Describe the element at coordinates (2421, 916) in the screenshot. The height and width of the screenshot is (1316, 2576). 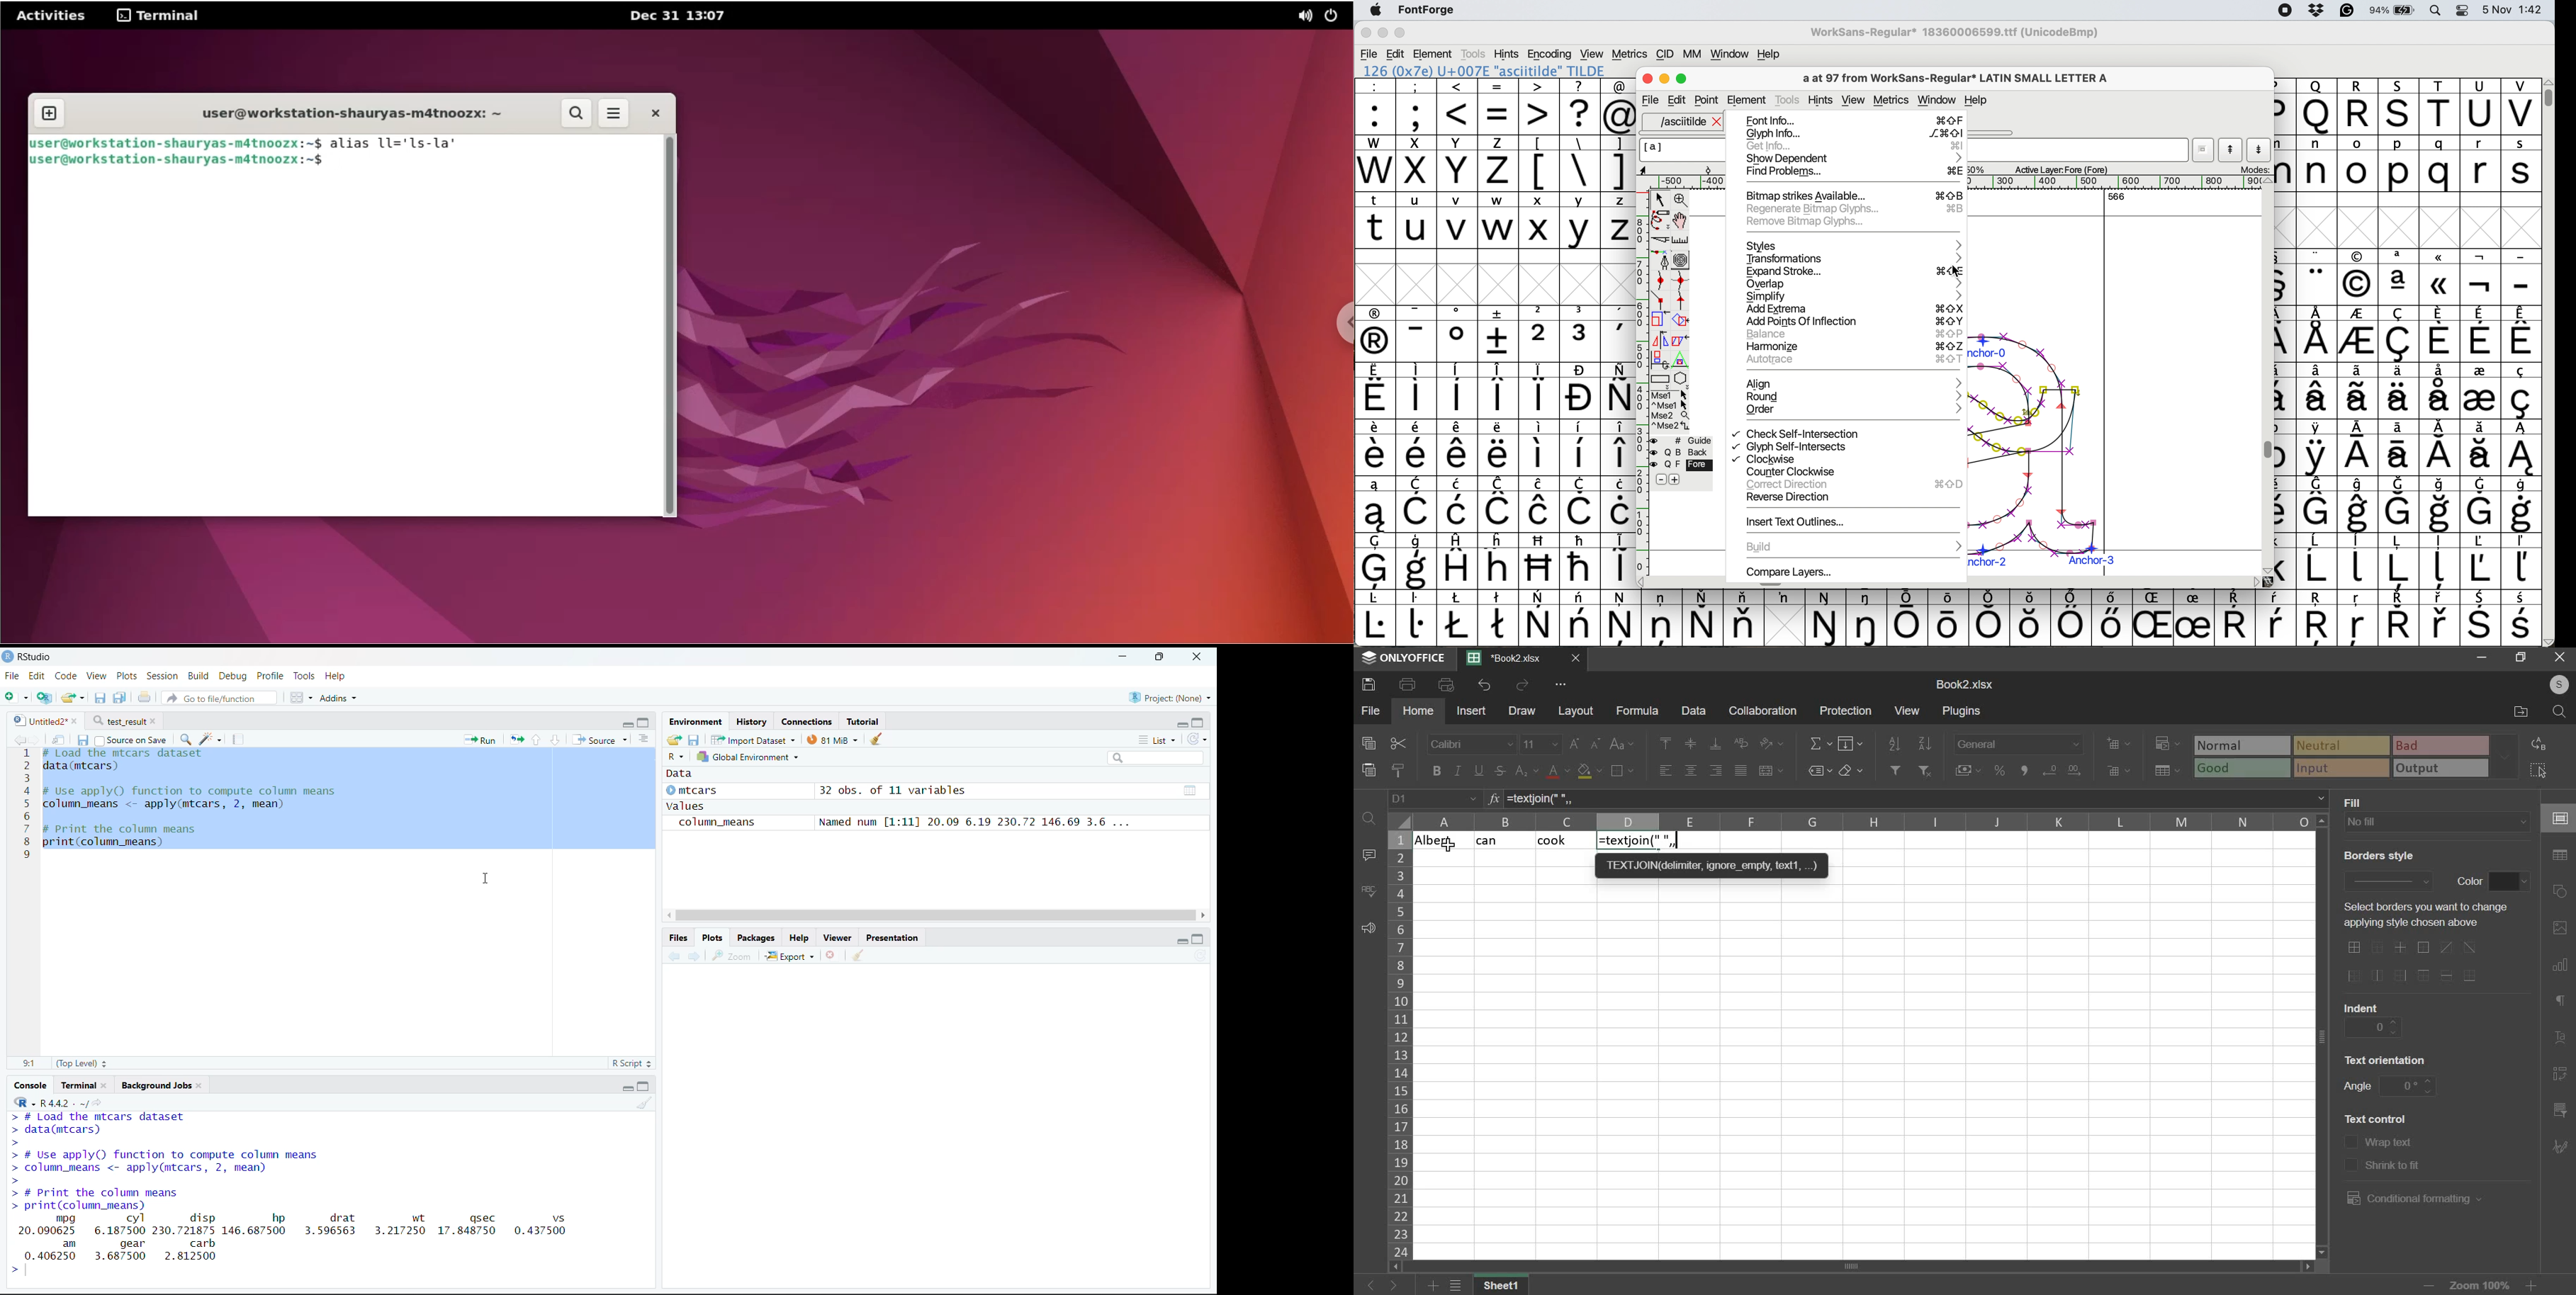
I see `text` at that location.